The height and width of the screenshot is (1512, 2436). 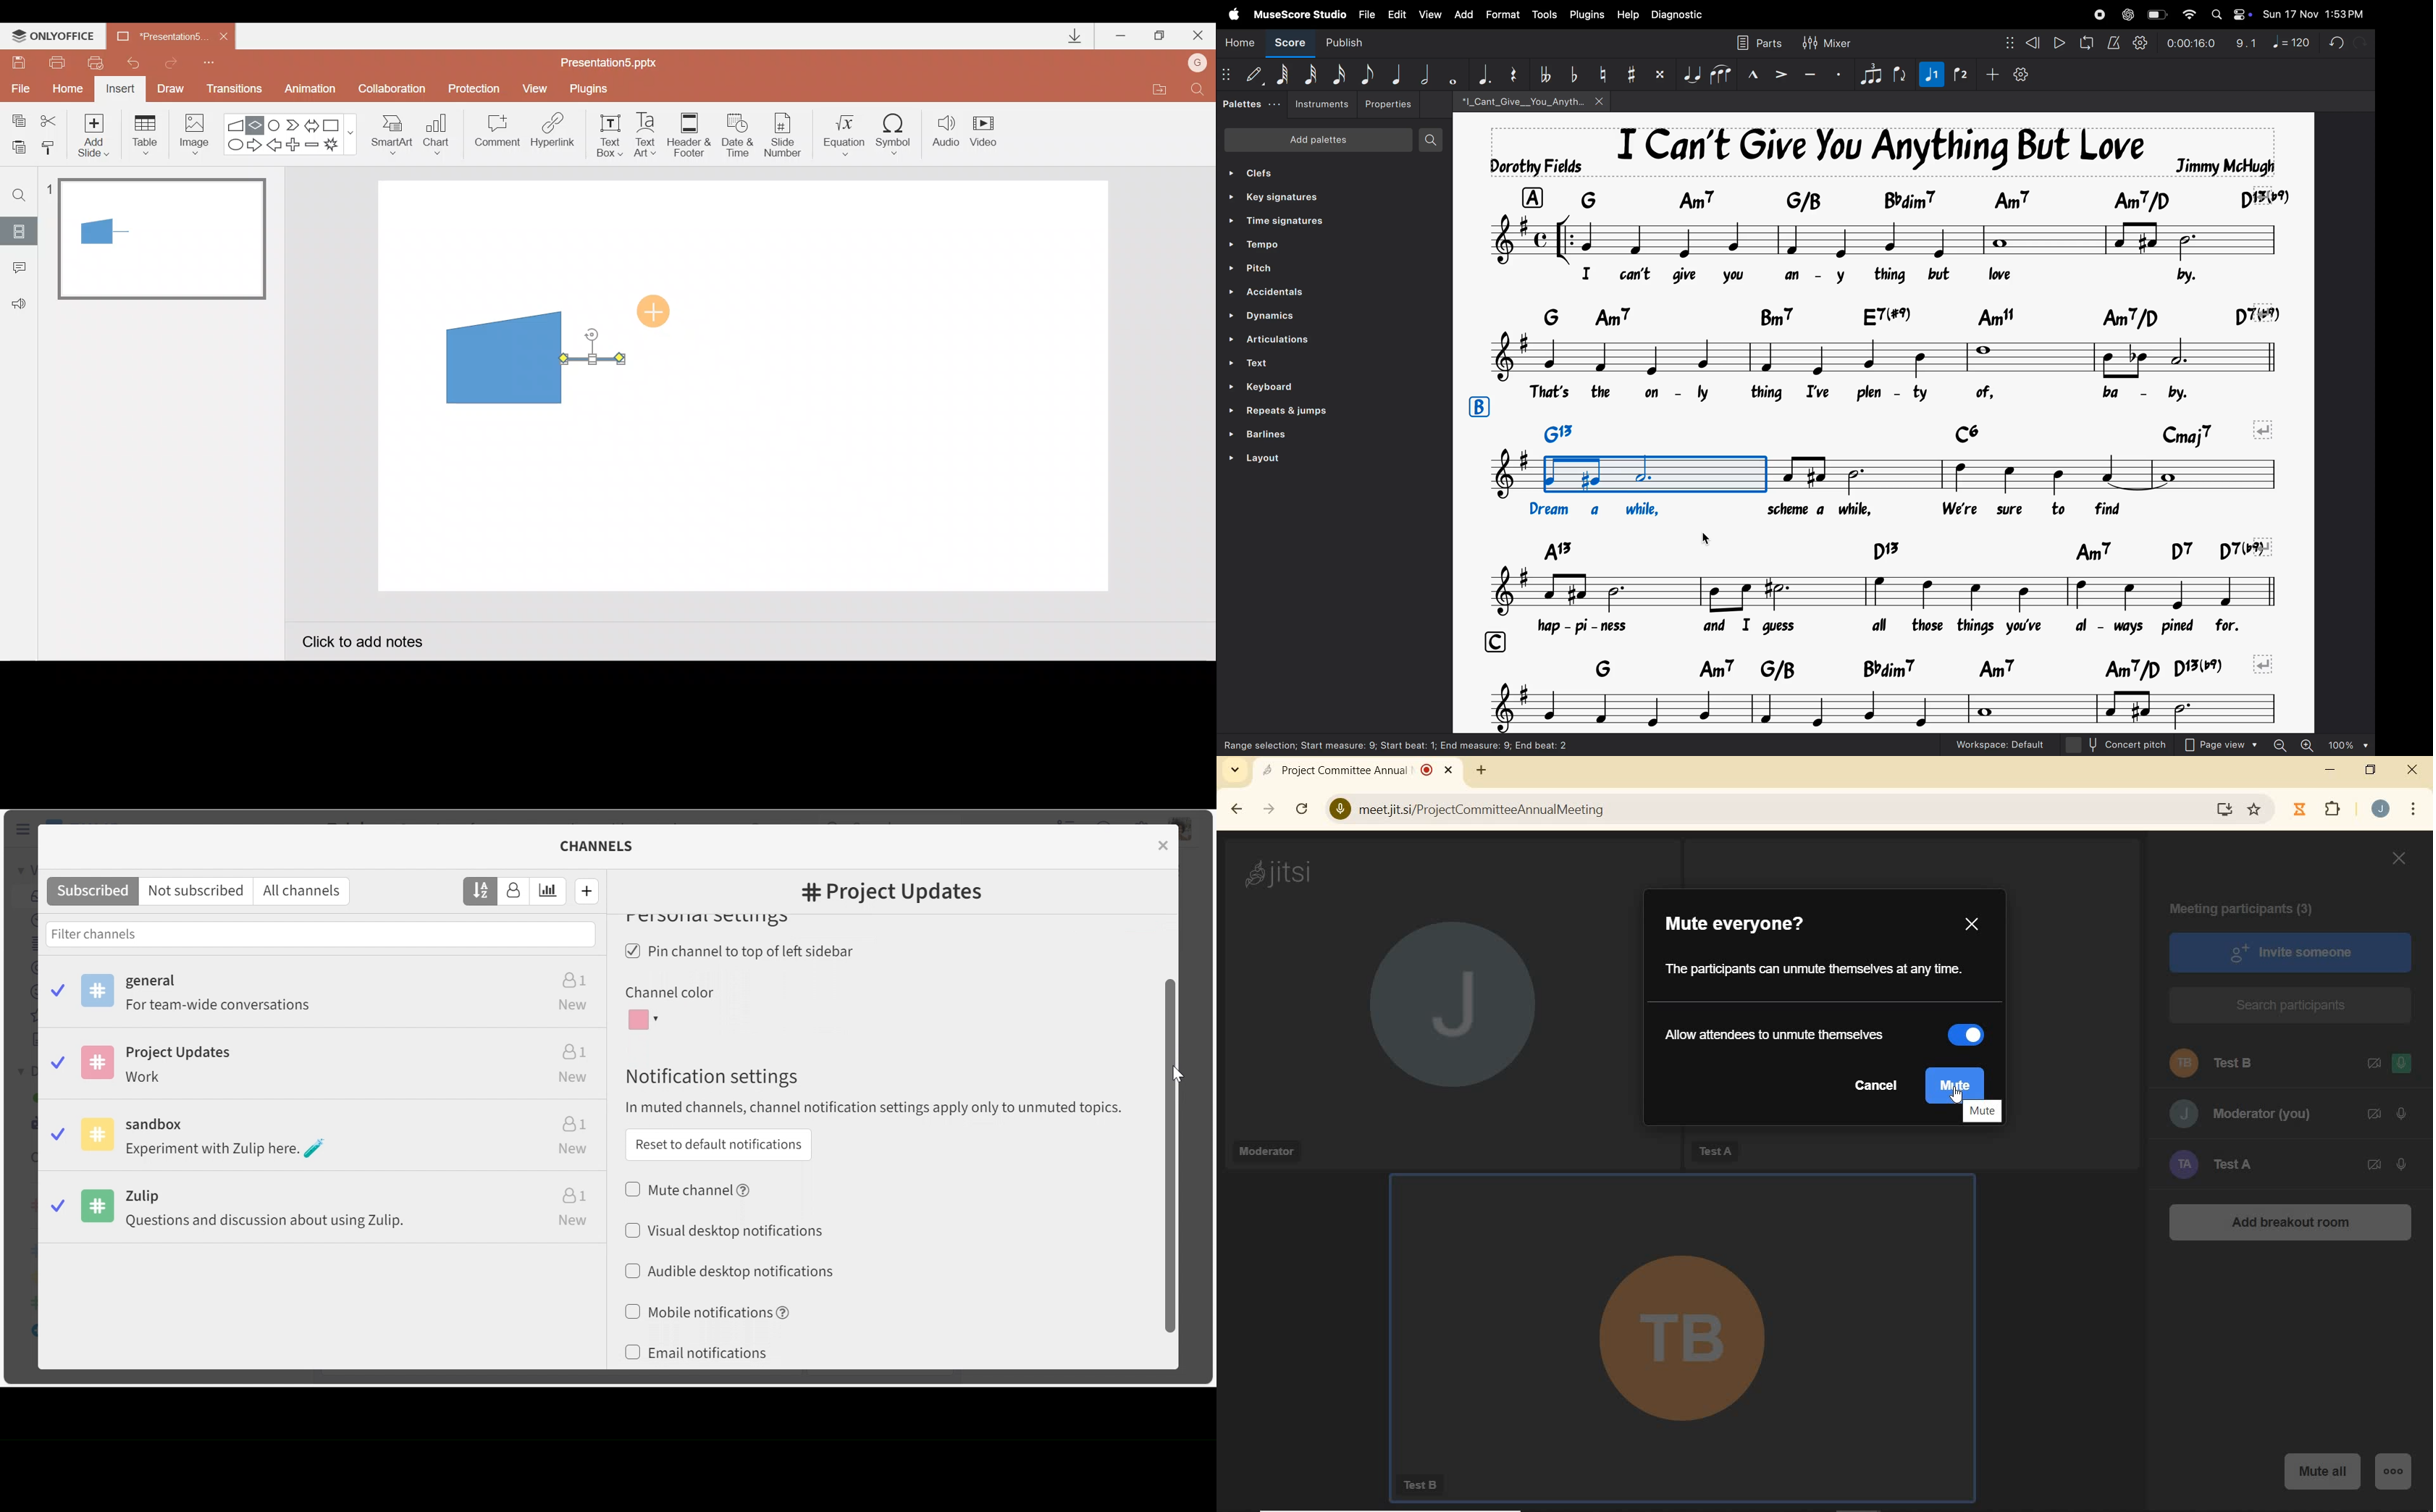 What do you see at coordinates (1272, 340) in the screenshot?
I see `ARTICULATIONS` at bounding box center [1272, 340].